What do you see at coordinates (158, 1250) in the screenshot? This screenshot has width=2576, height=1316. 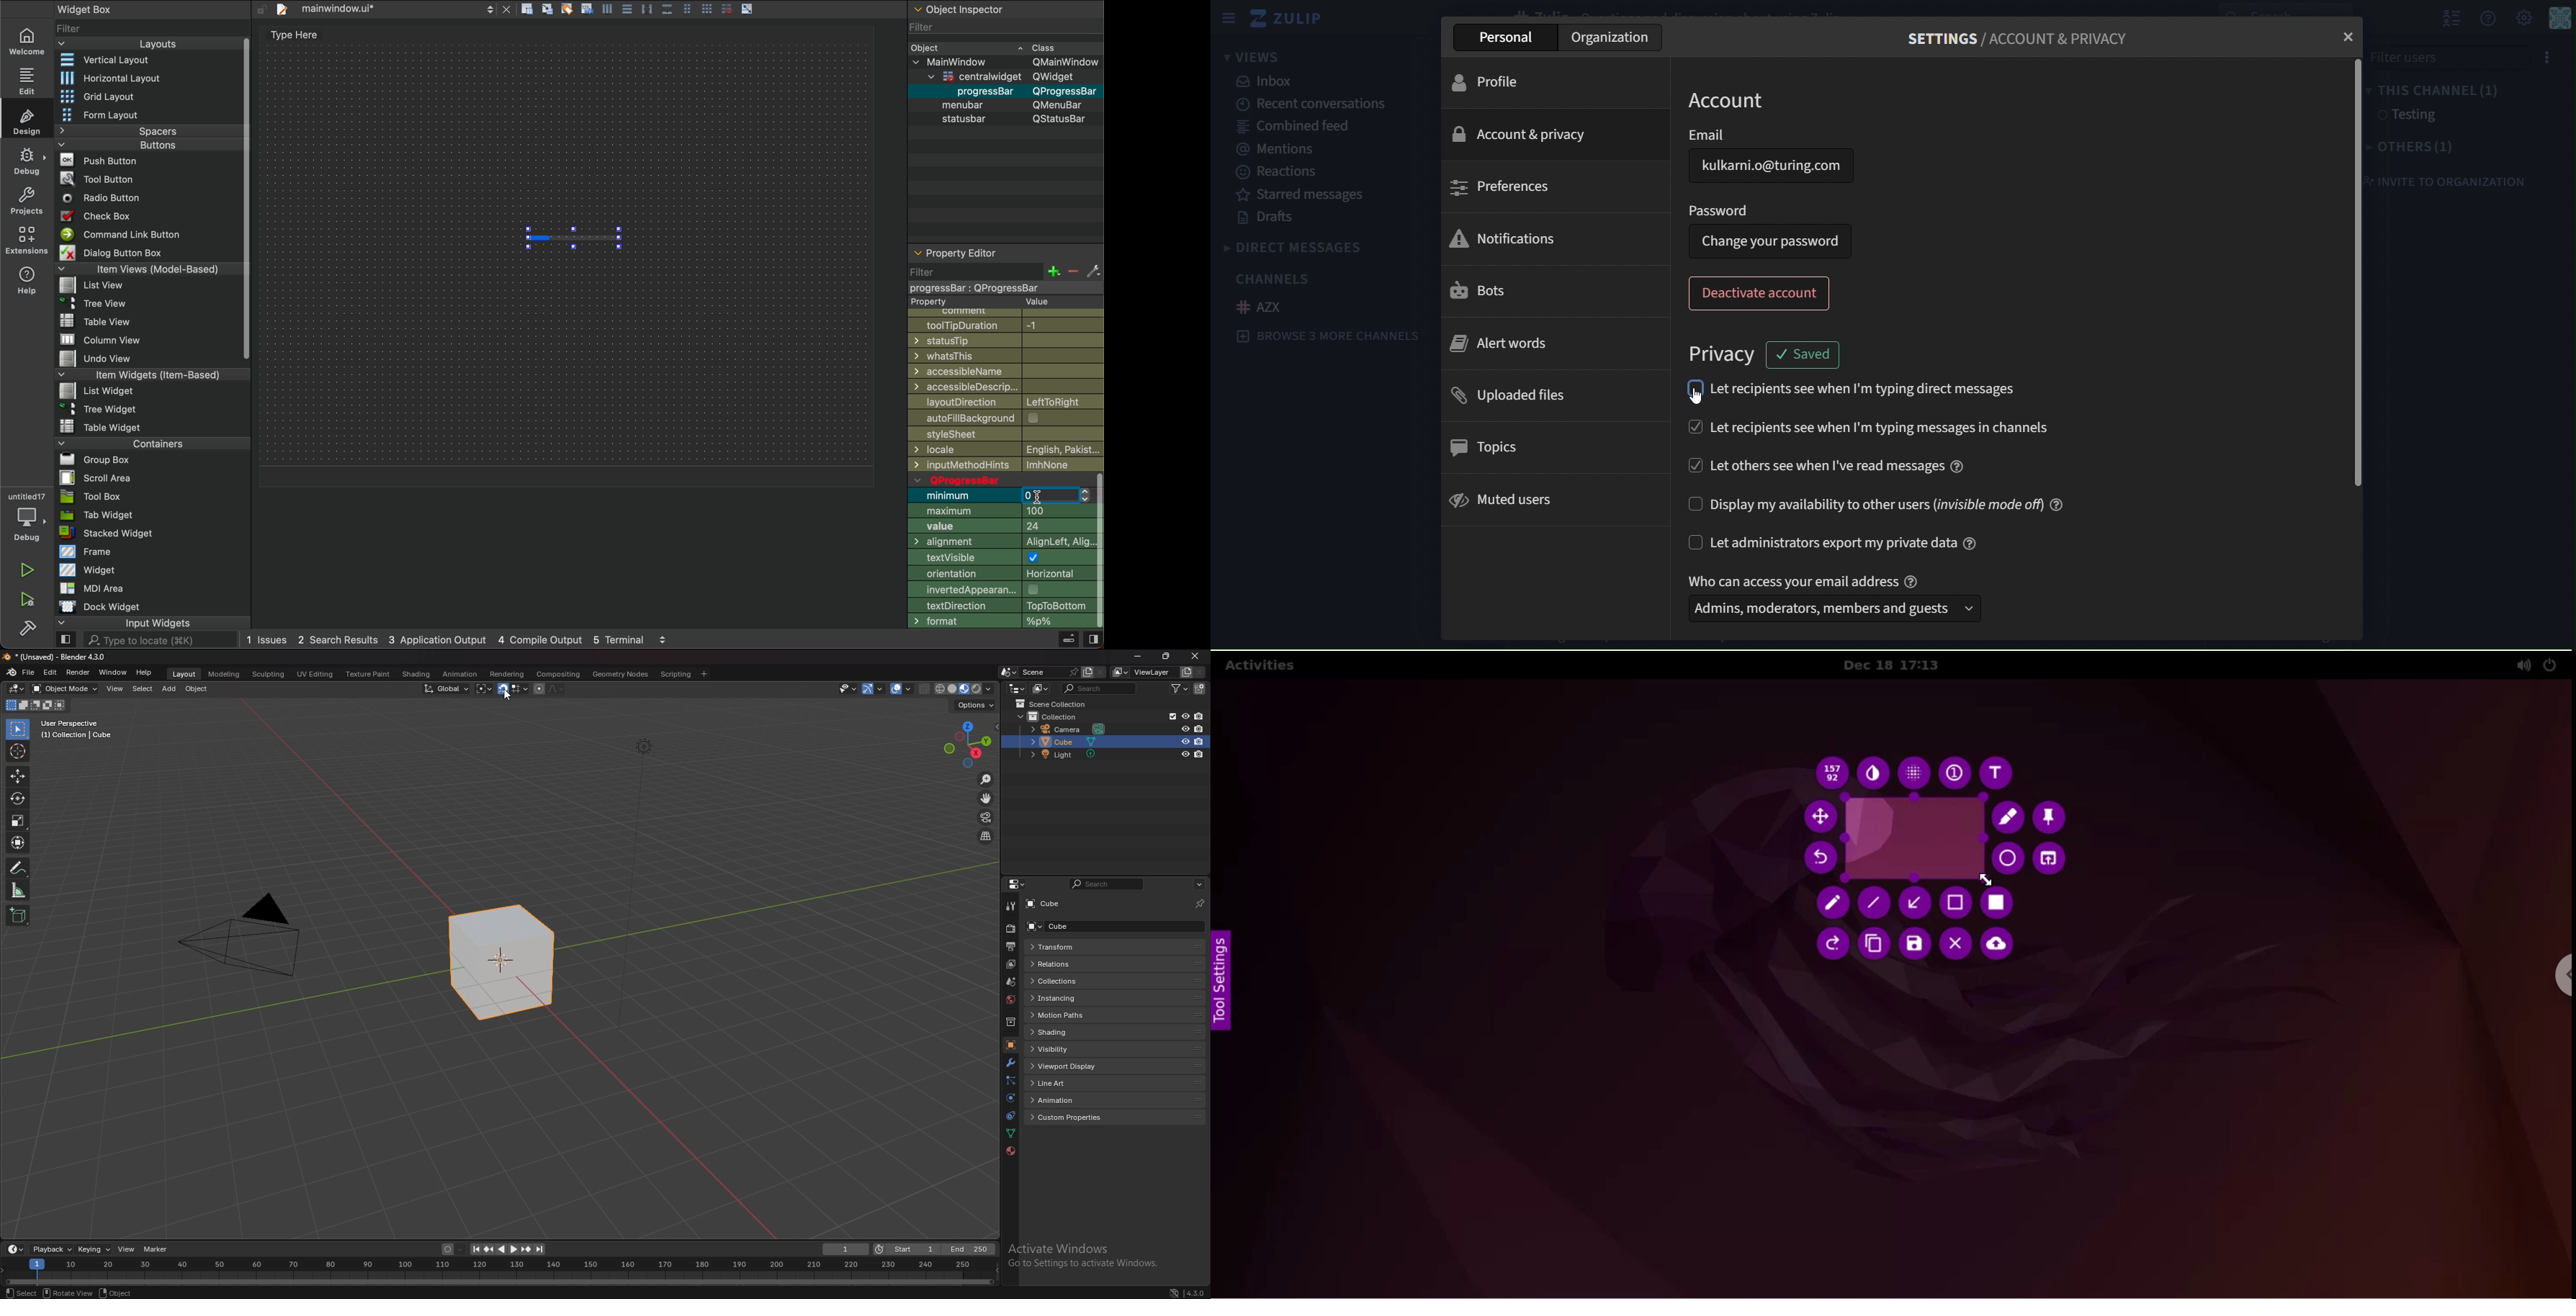 I see `marker` at bounding box center [158, 1250].